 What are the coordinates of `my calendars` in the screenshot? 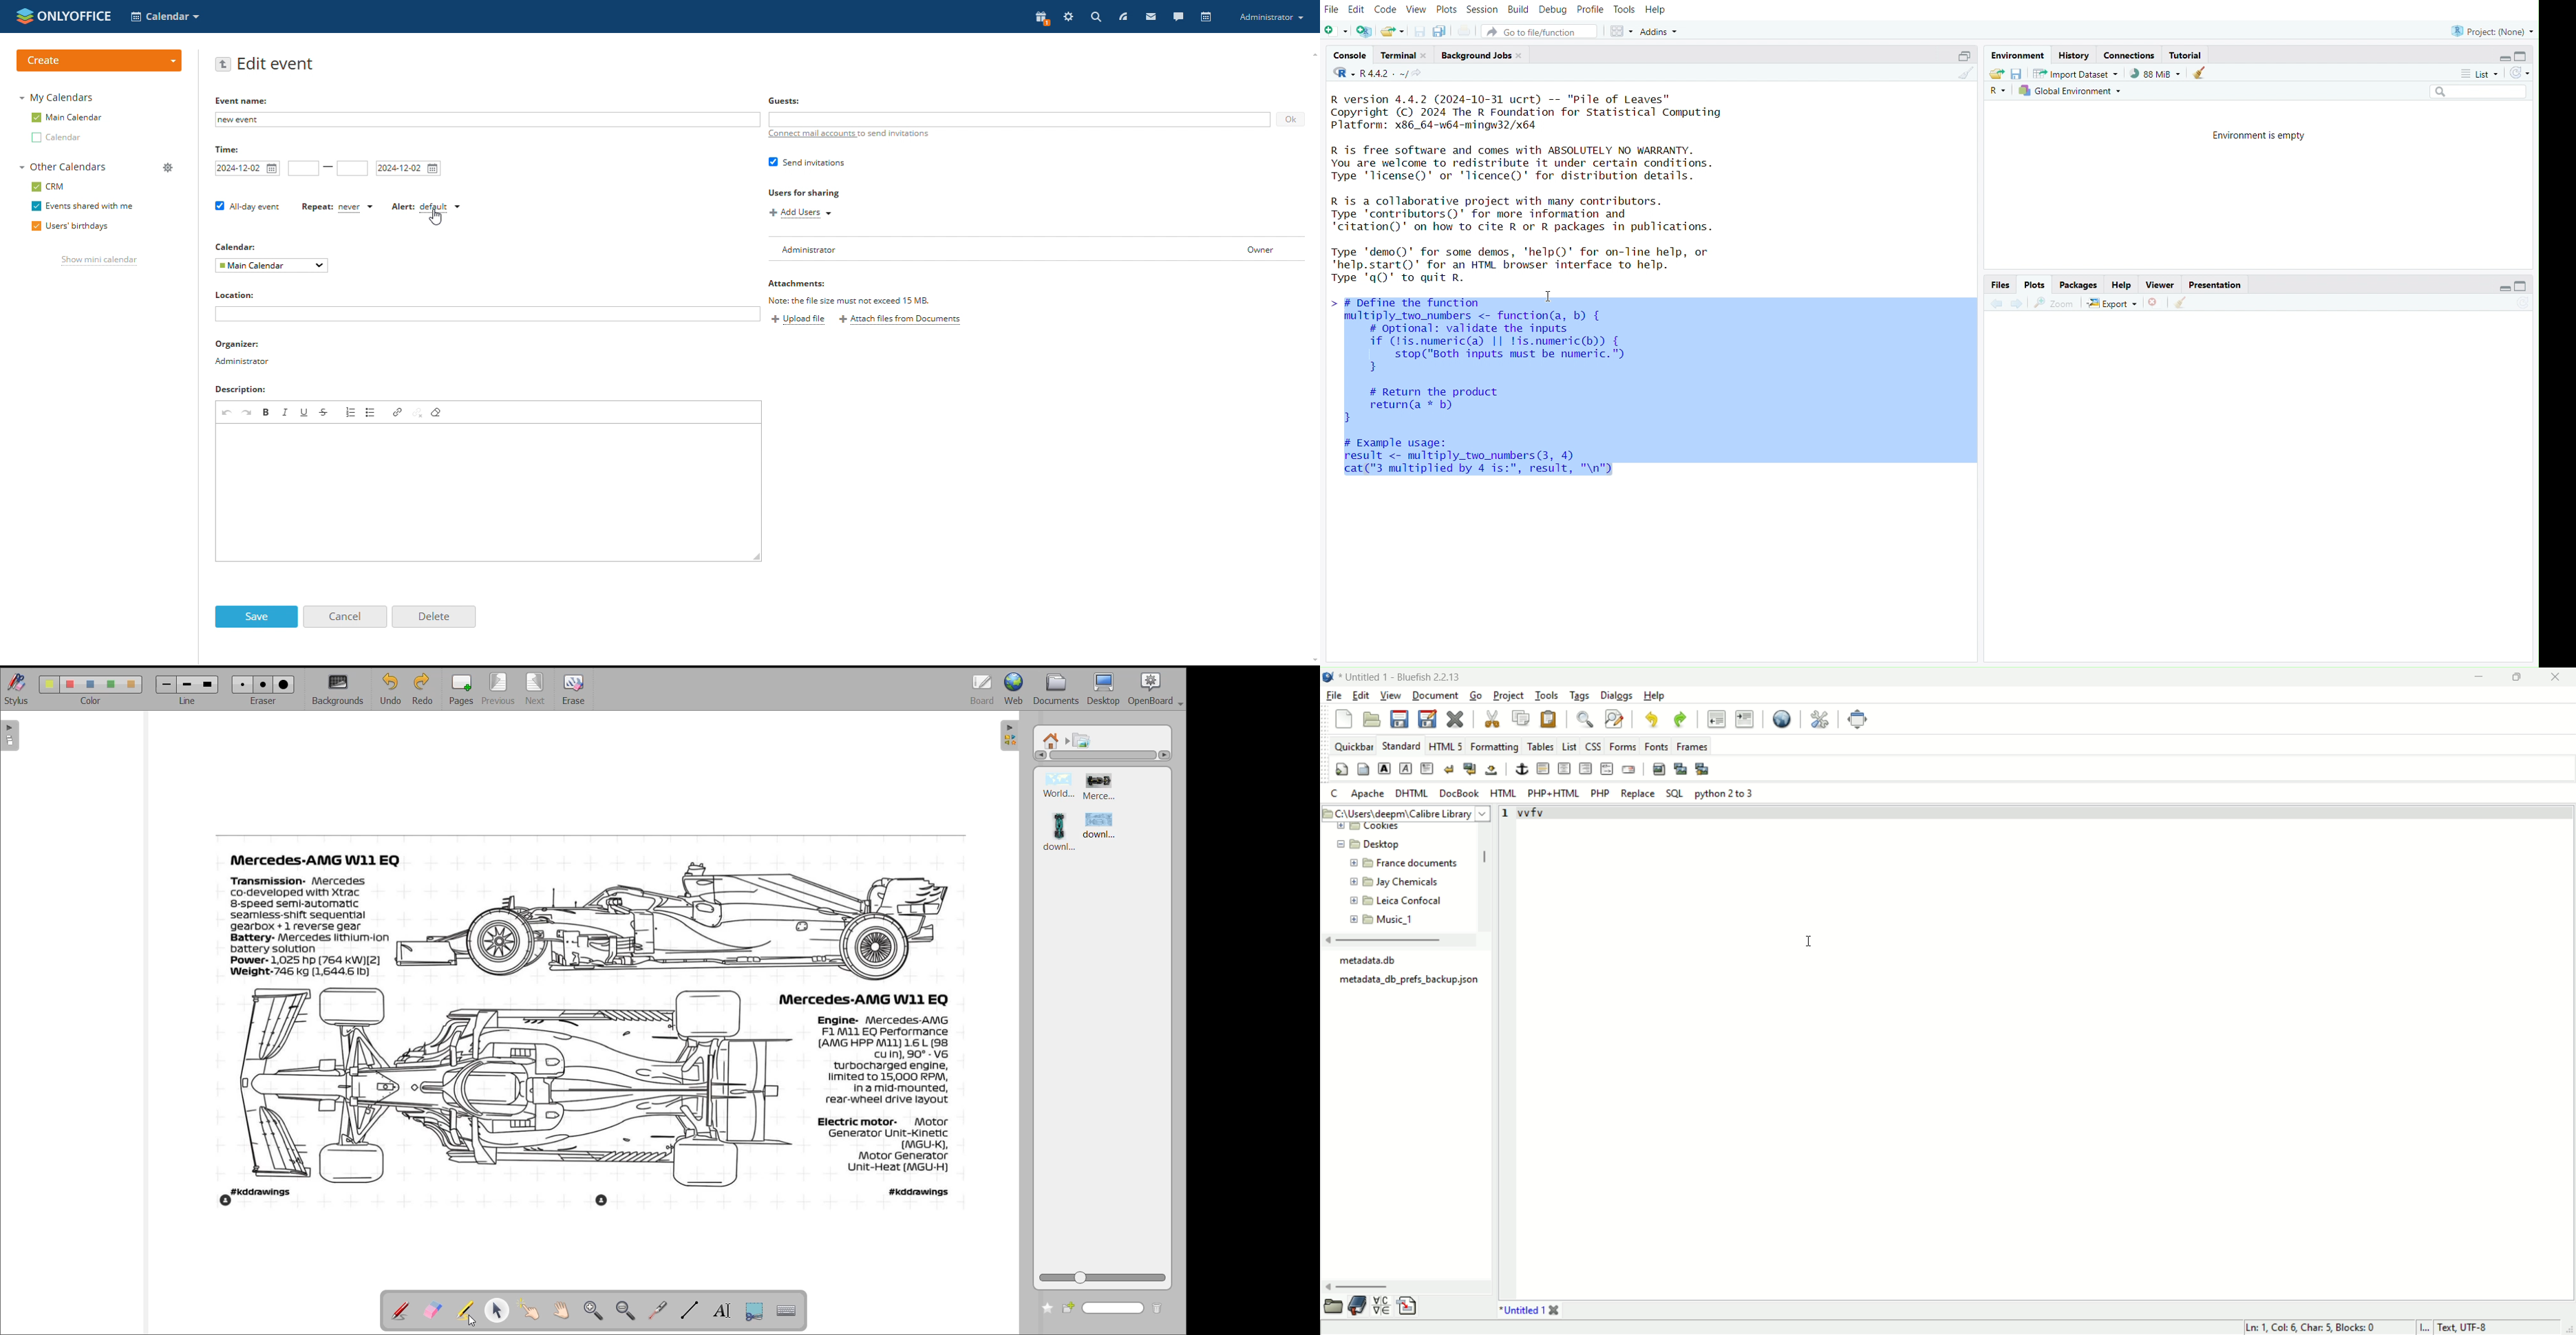 It's located at (59, 98).